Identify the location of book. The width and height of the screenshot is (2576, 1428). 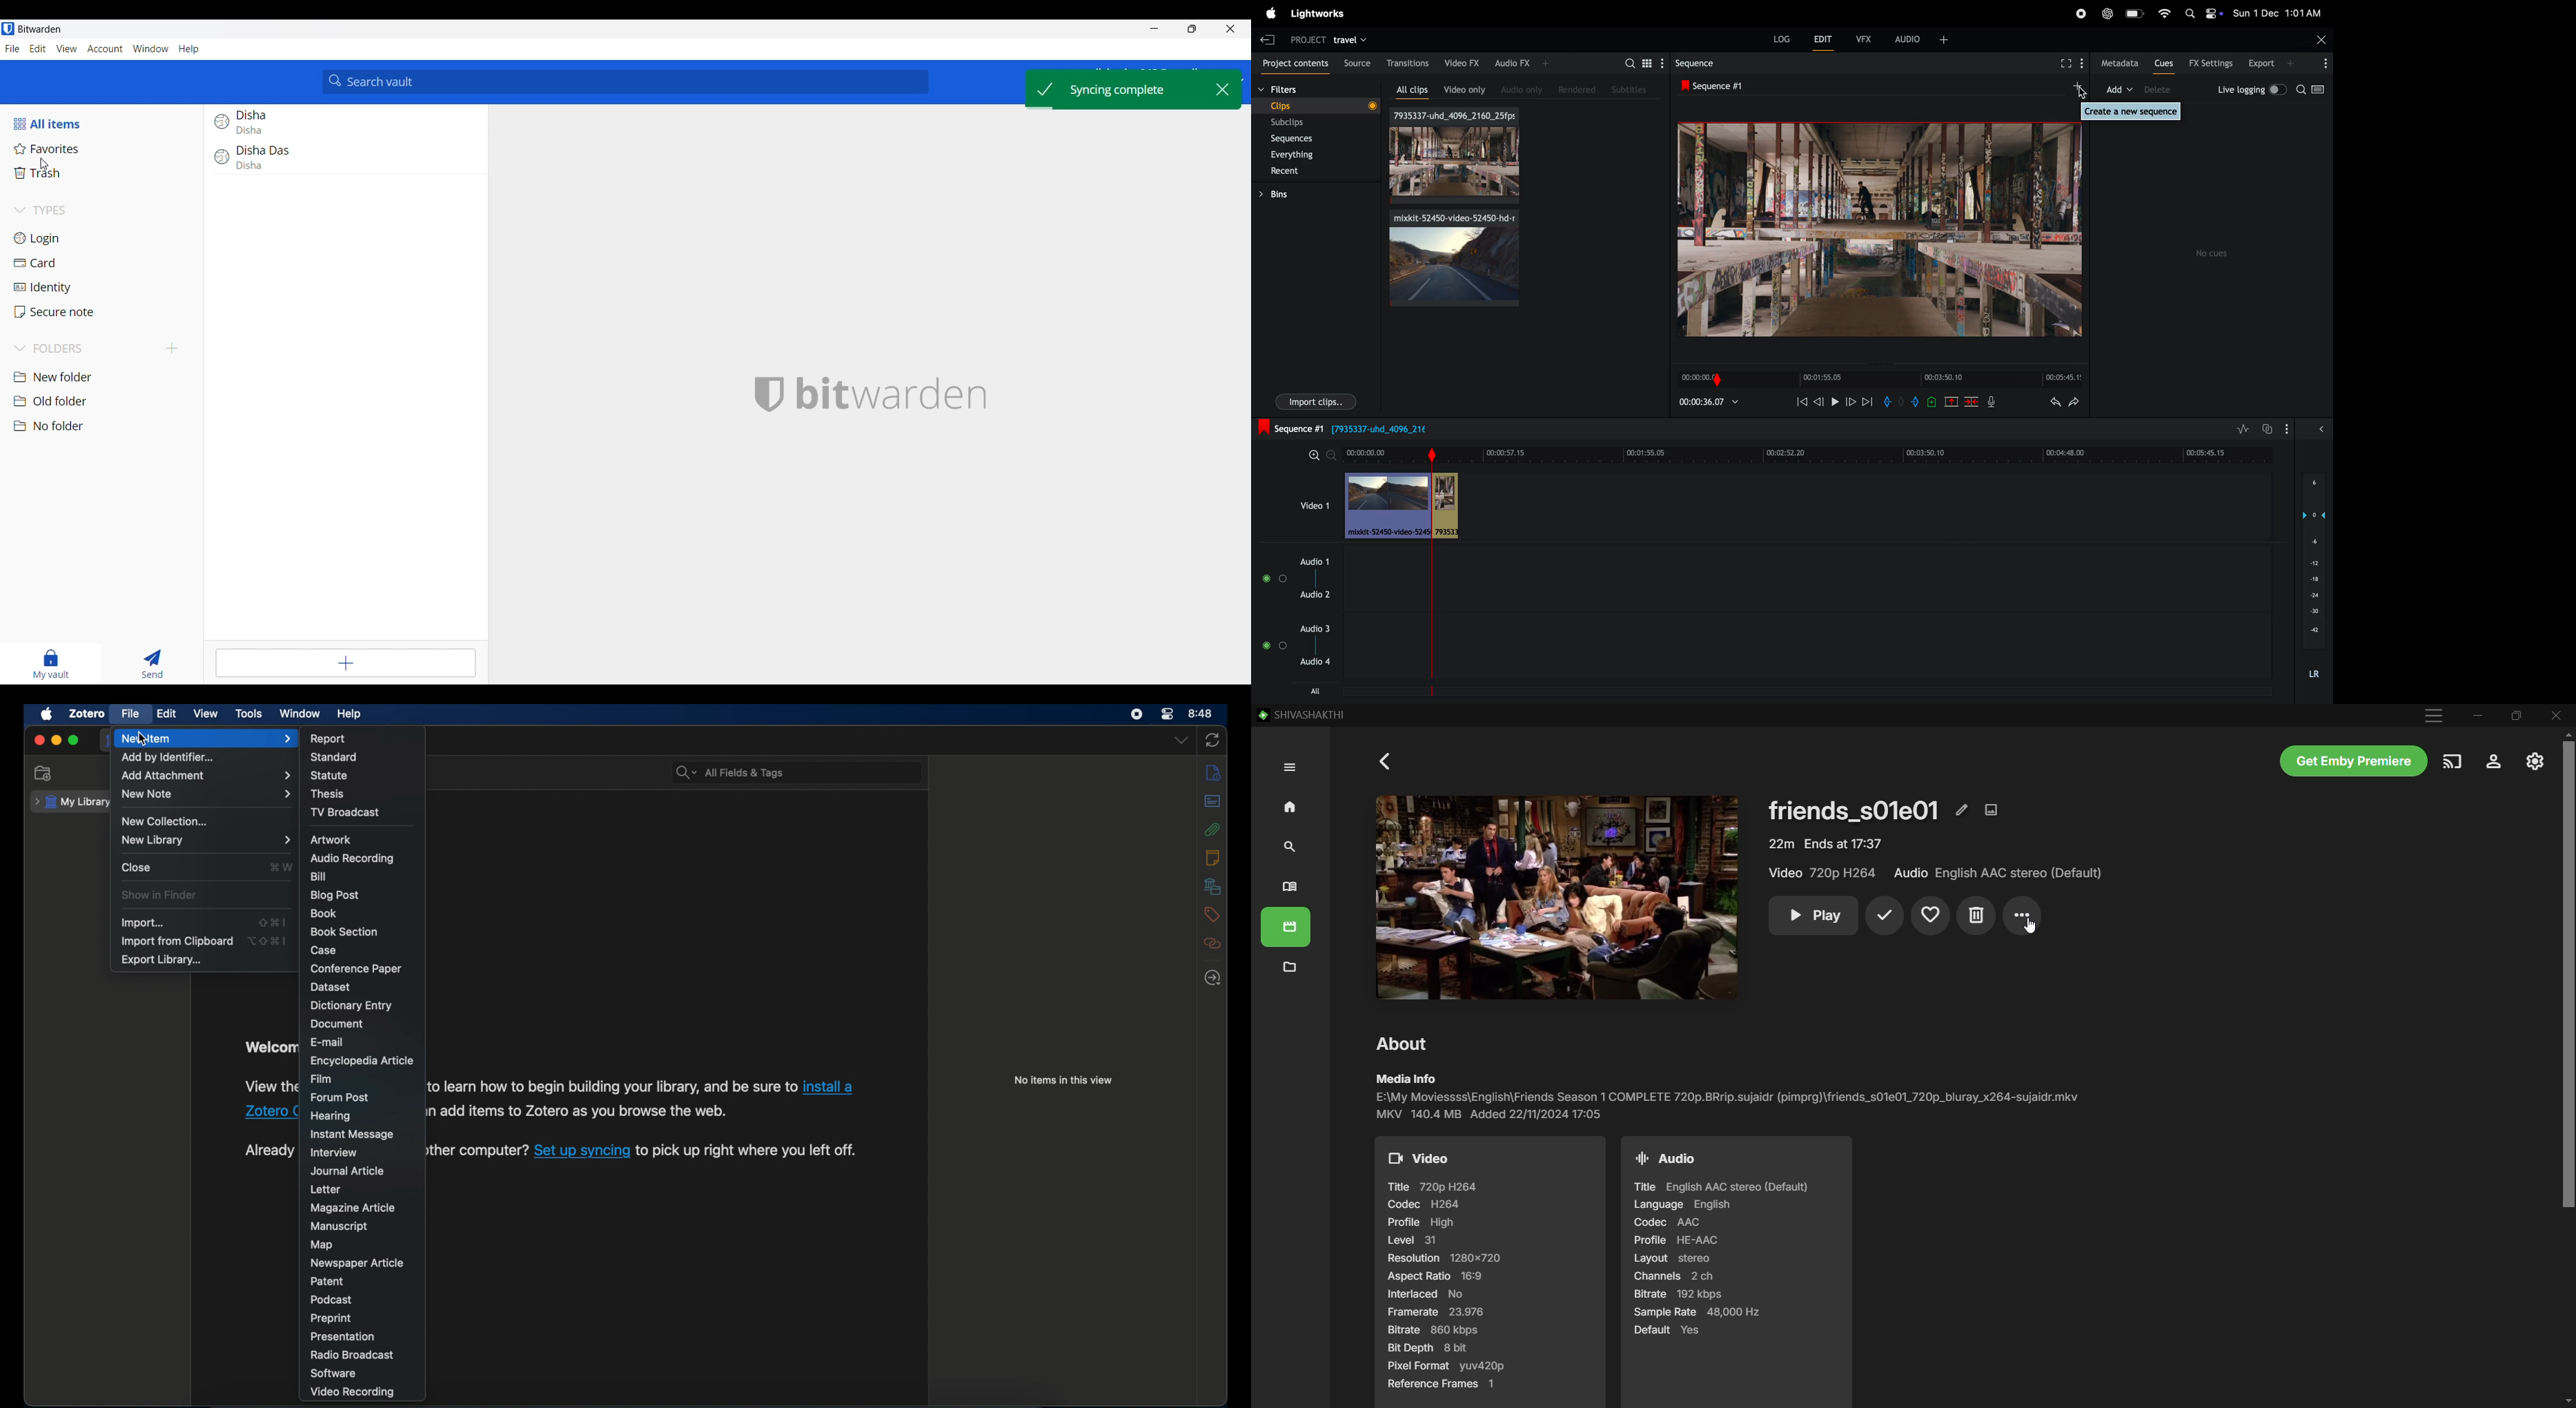
(324, 914).